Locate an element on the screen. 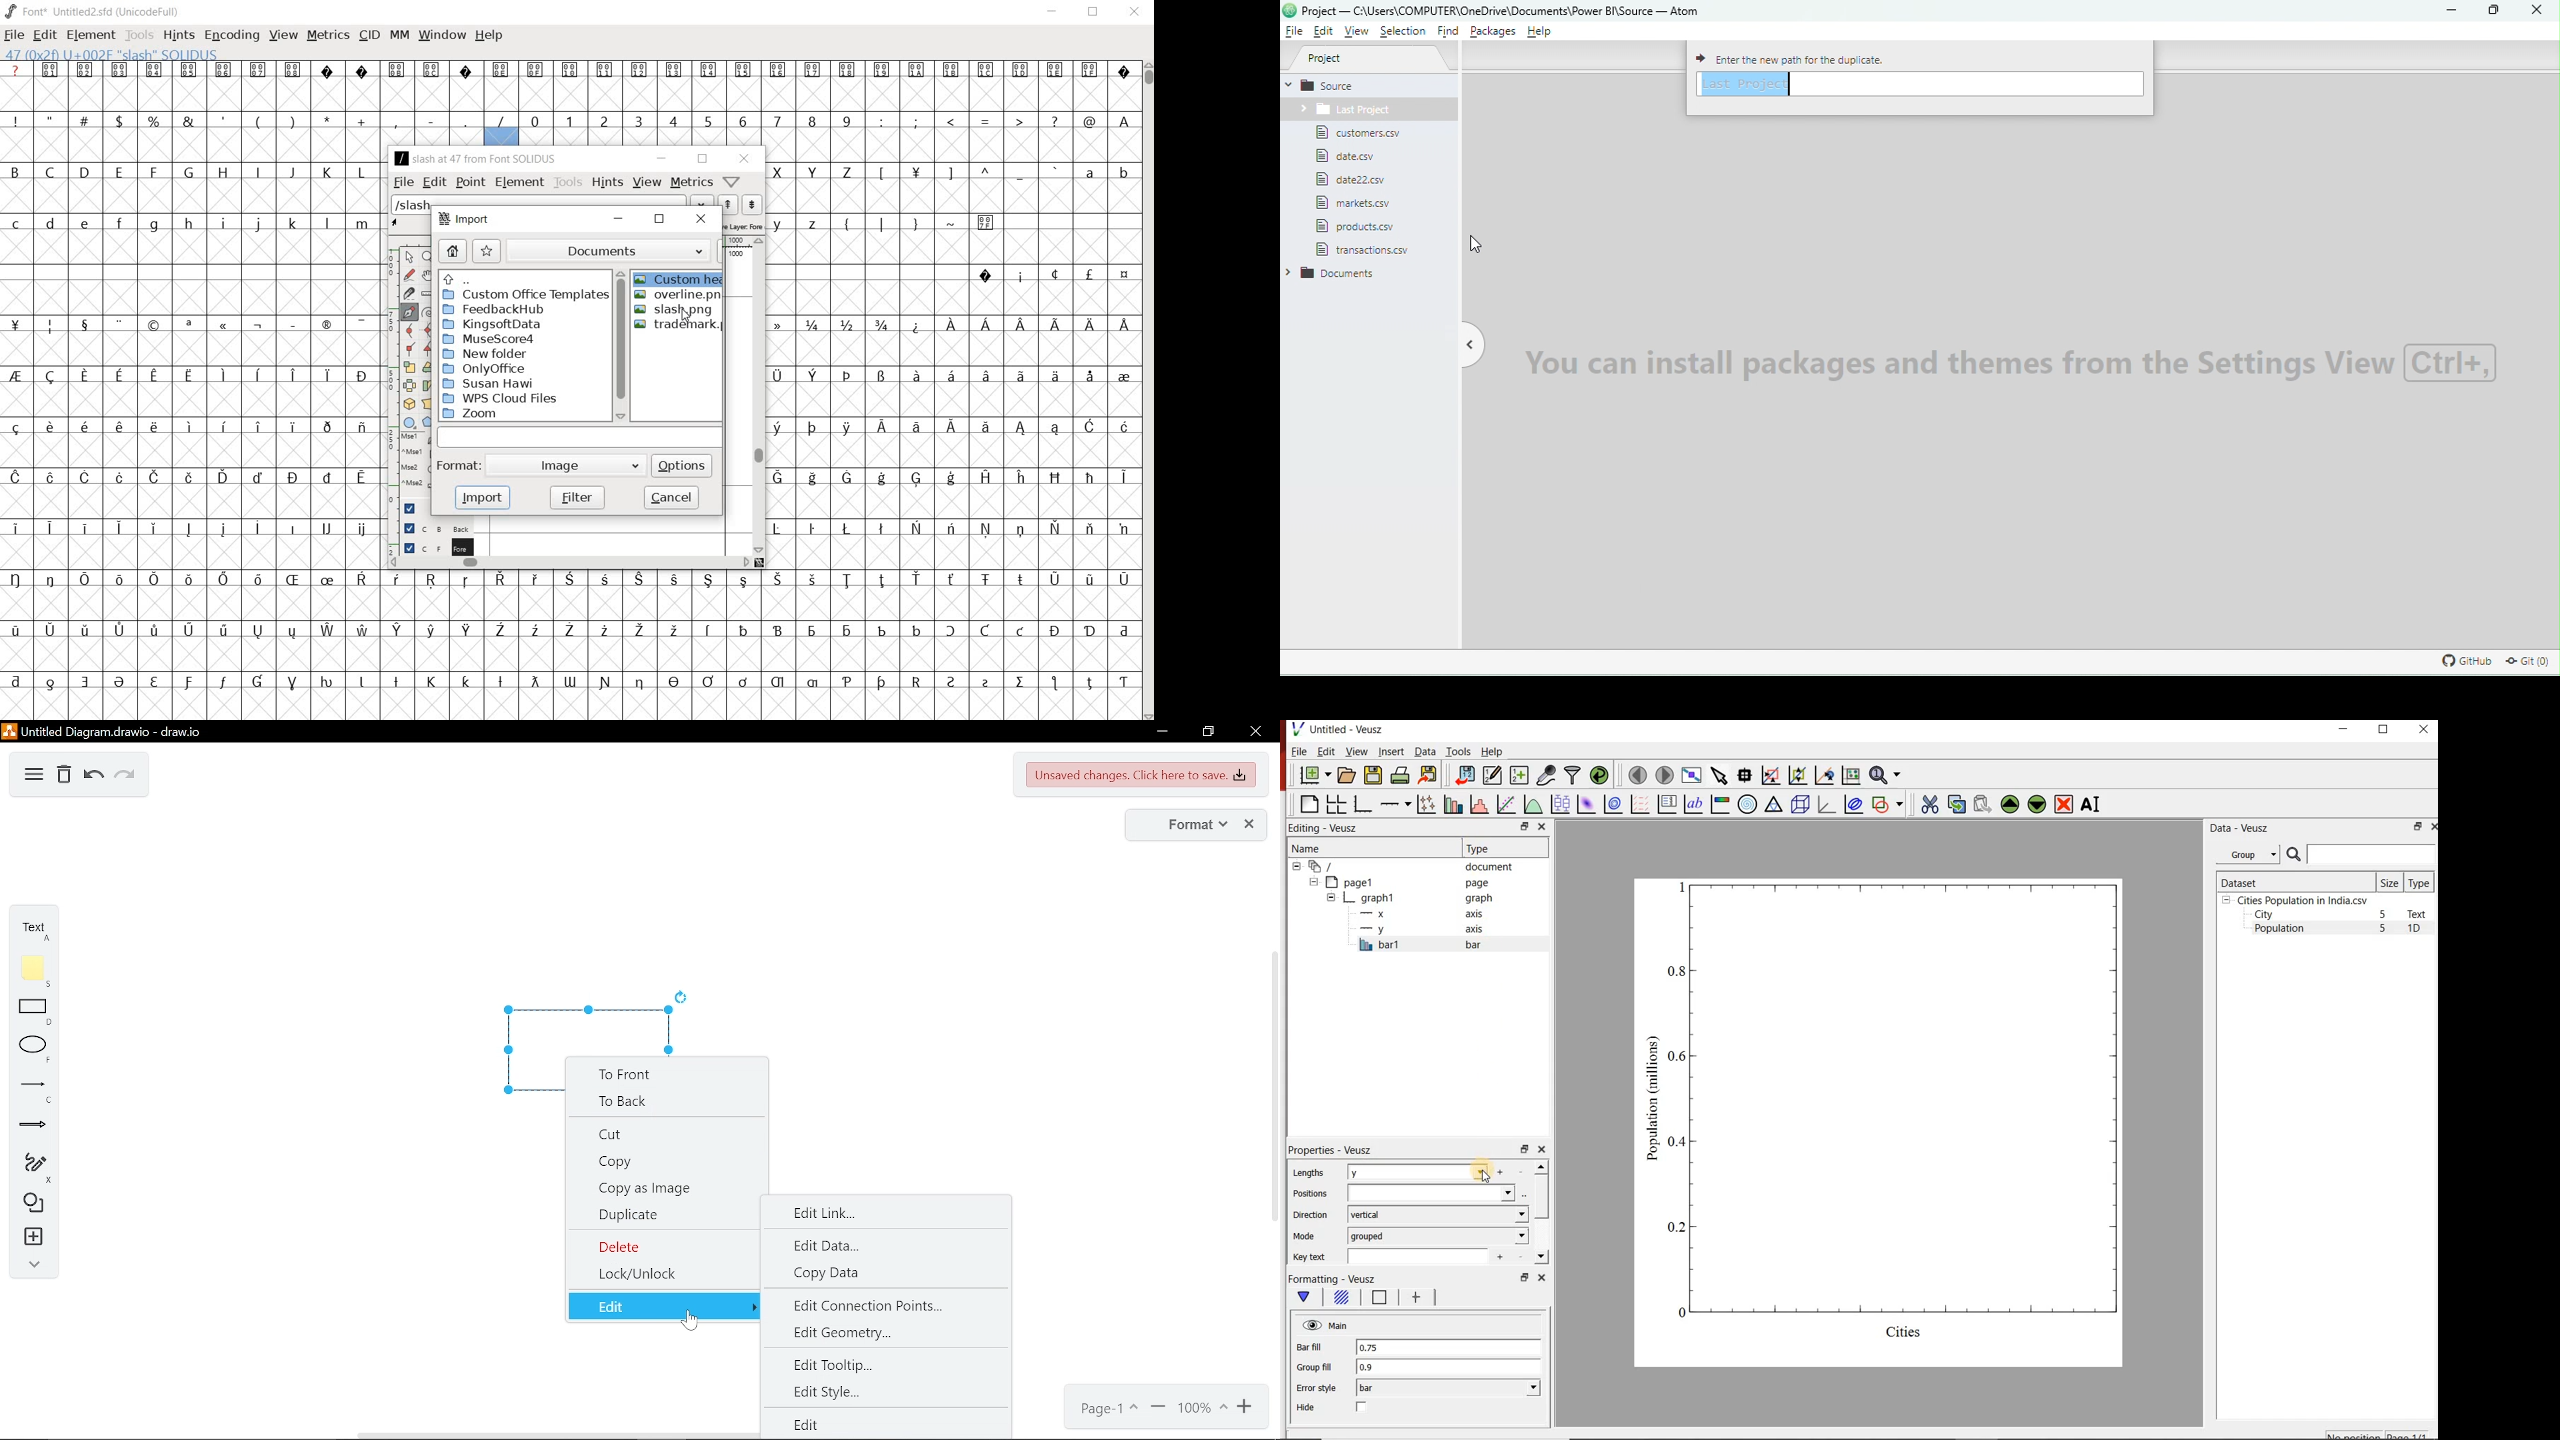  File is located at coordinates (1354, 136).